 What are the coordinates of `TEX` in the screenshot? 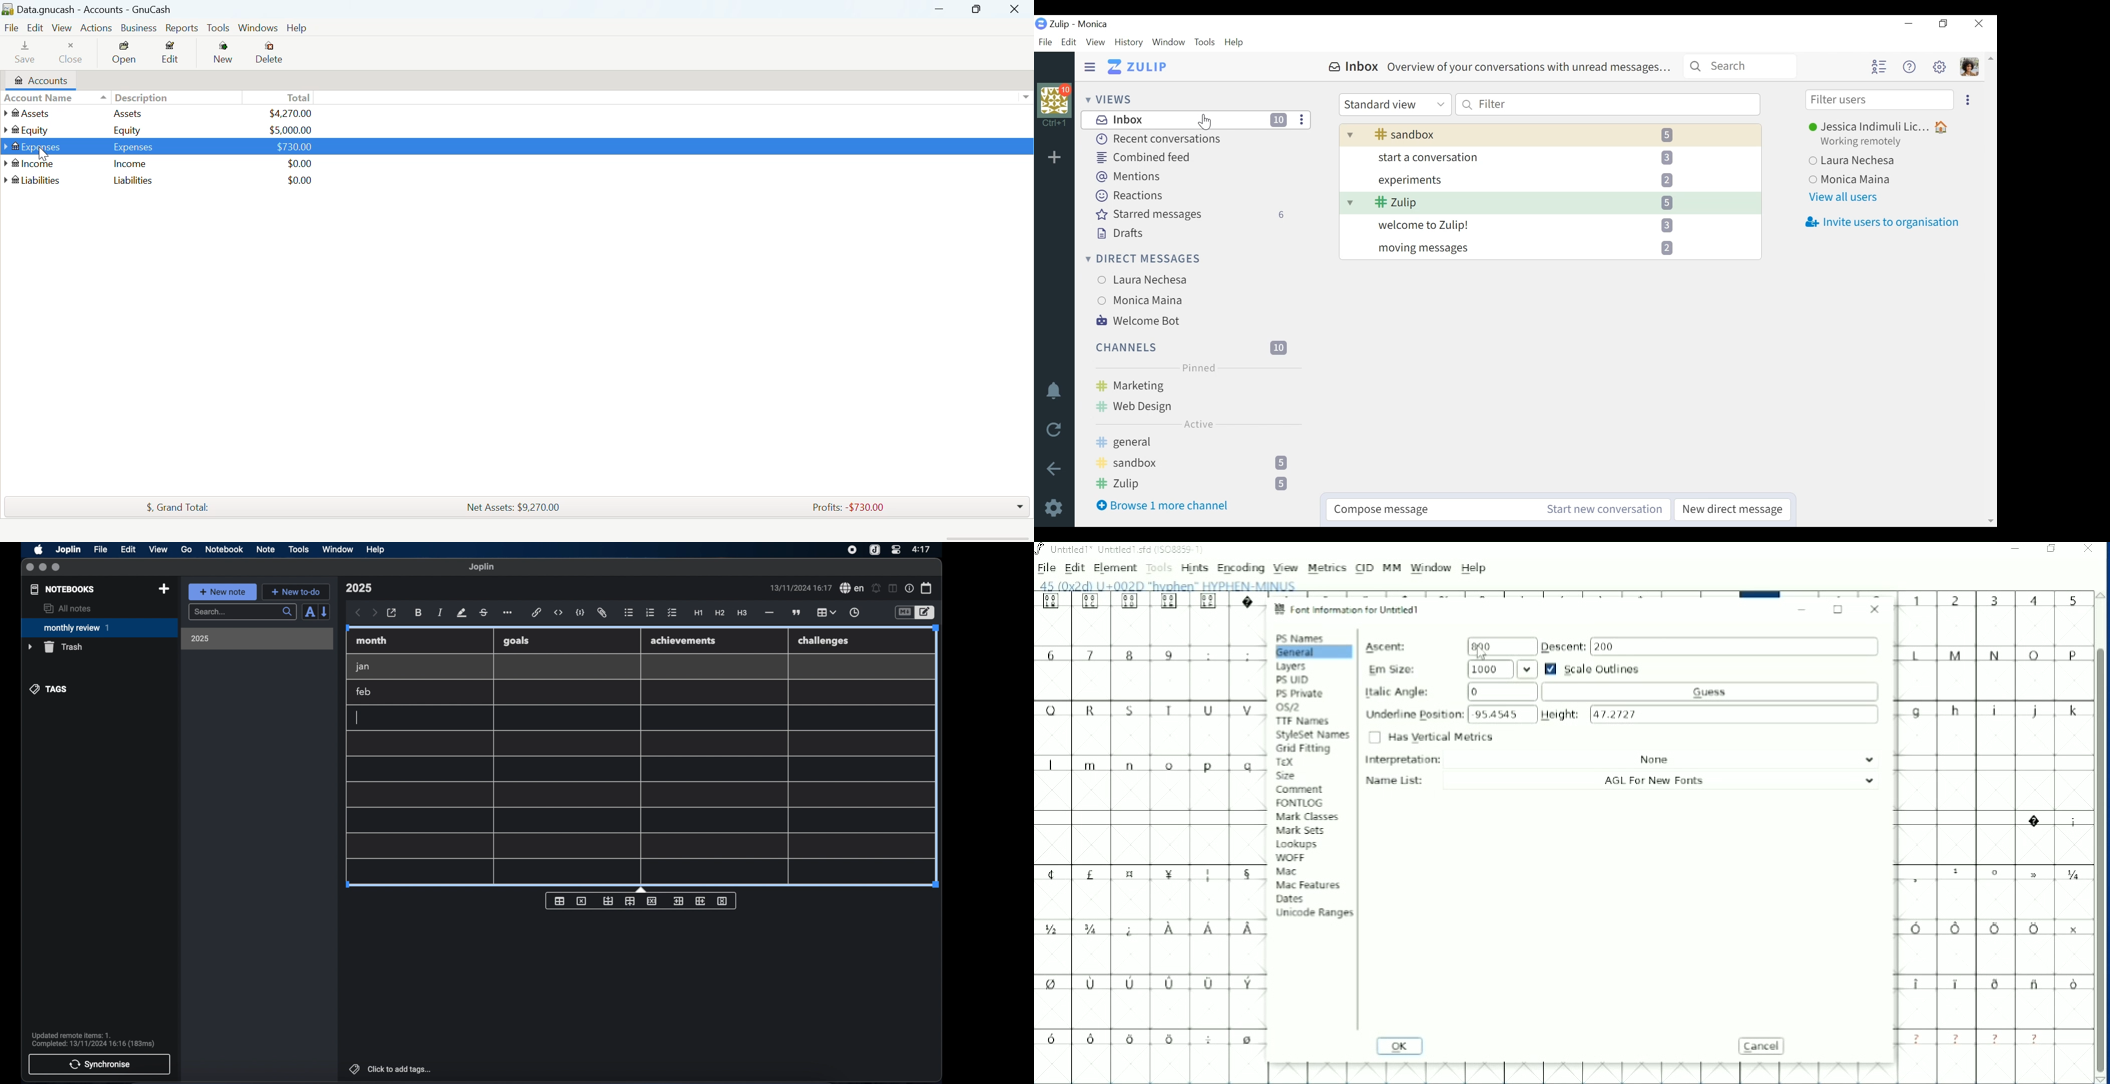 It's located at (1286, 762).